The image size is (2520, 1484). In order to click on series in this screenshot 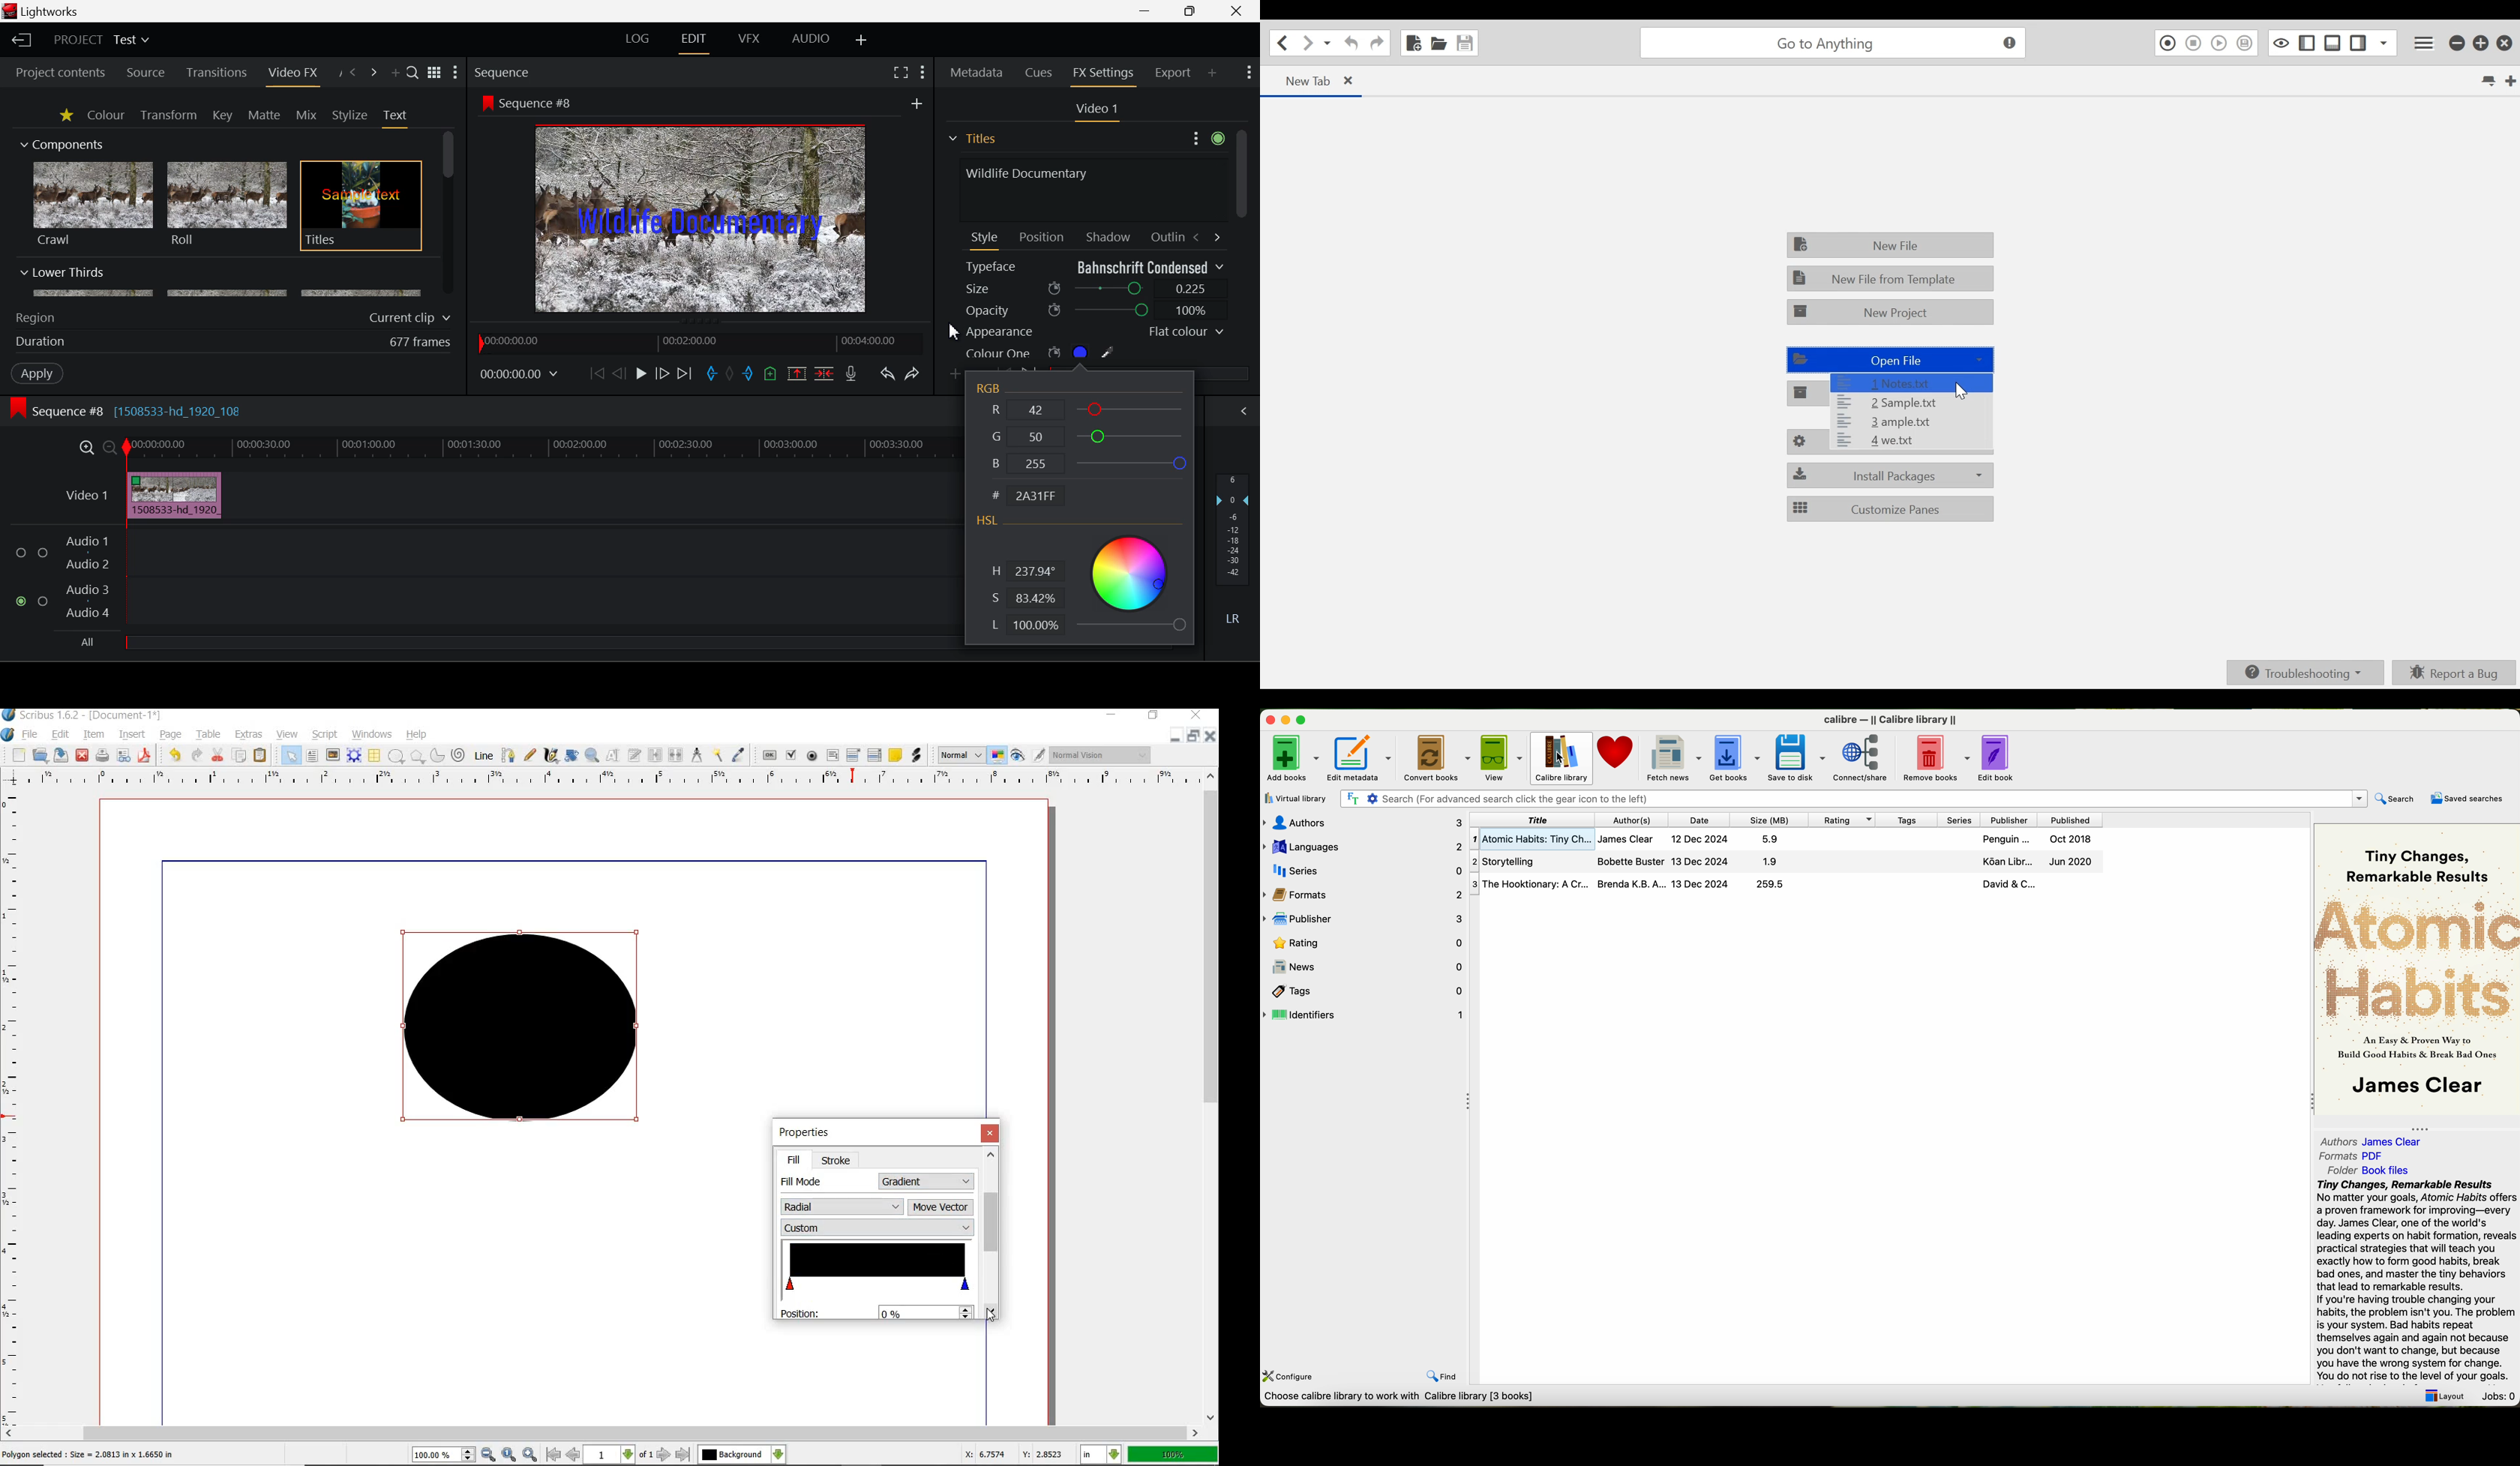, I will do `click(1956, 819)`.